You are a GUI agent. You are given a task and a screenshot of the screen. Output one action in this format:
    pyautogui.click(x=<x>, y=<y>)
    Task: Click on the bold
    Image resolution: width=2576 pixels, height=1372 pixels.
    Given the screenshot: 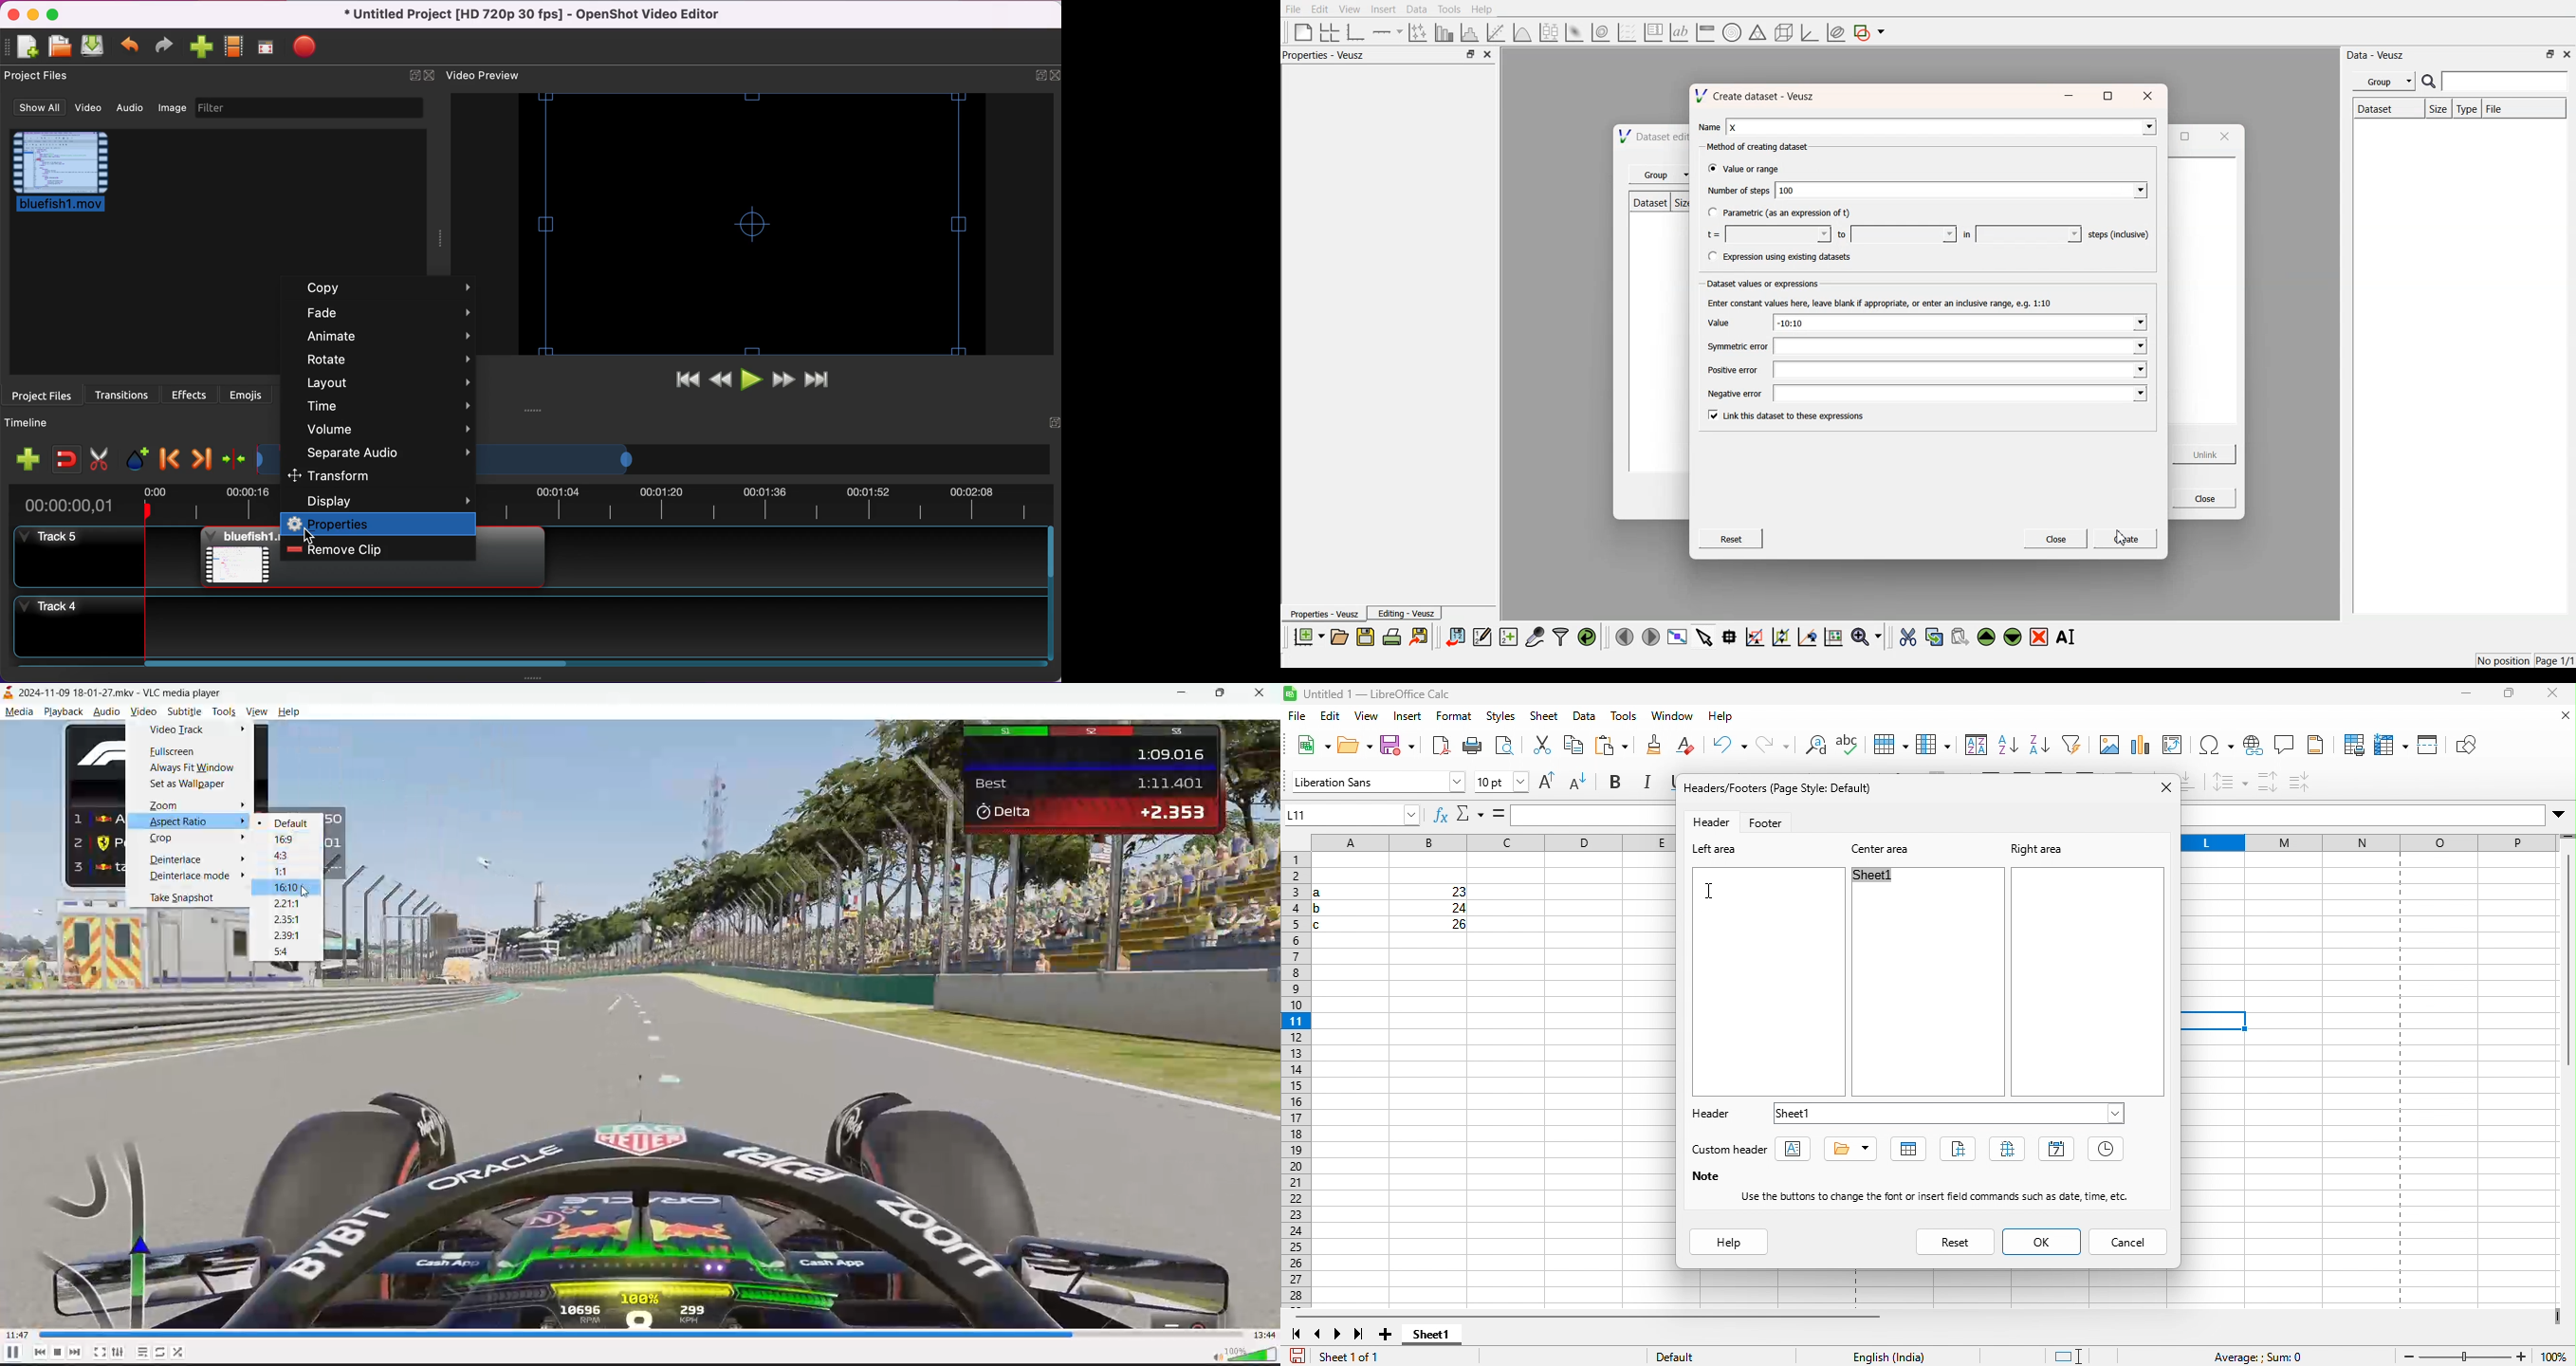 What is the action you would take?
    pyautogui.click(x=1621, y=783)
    